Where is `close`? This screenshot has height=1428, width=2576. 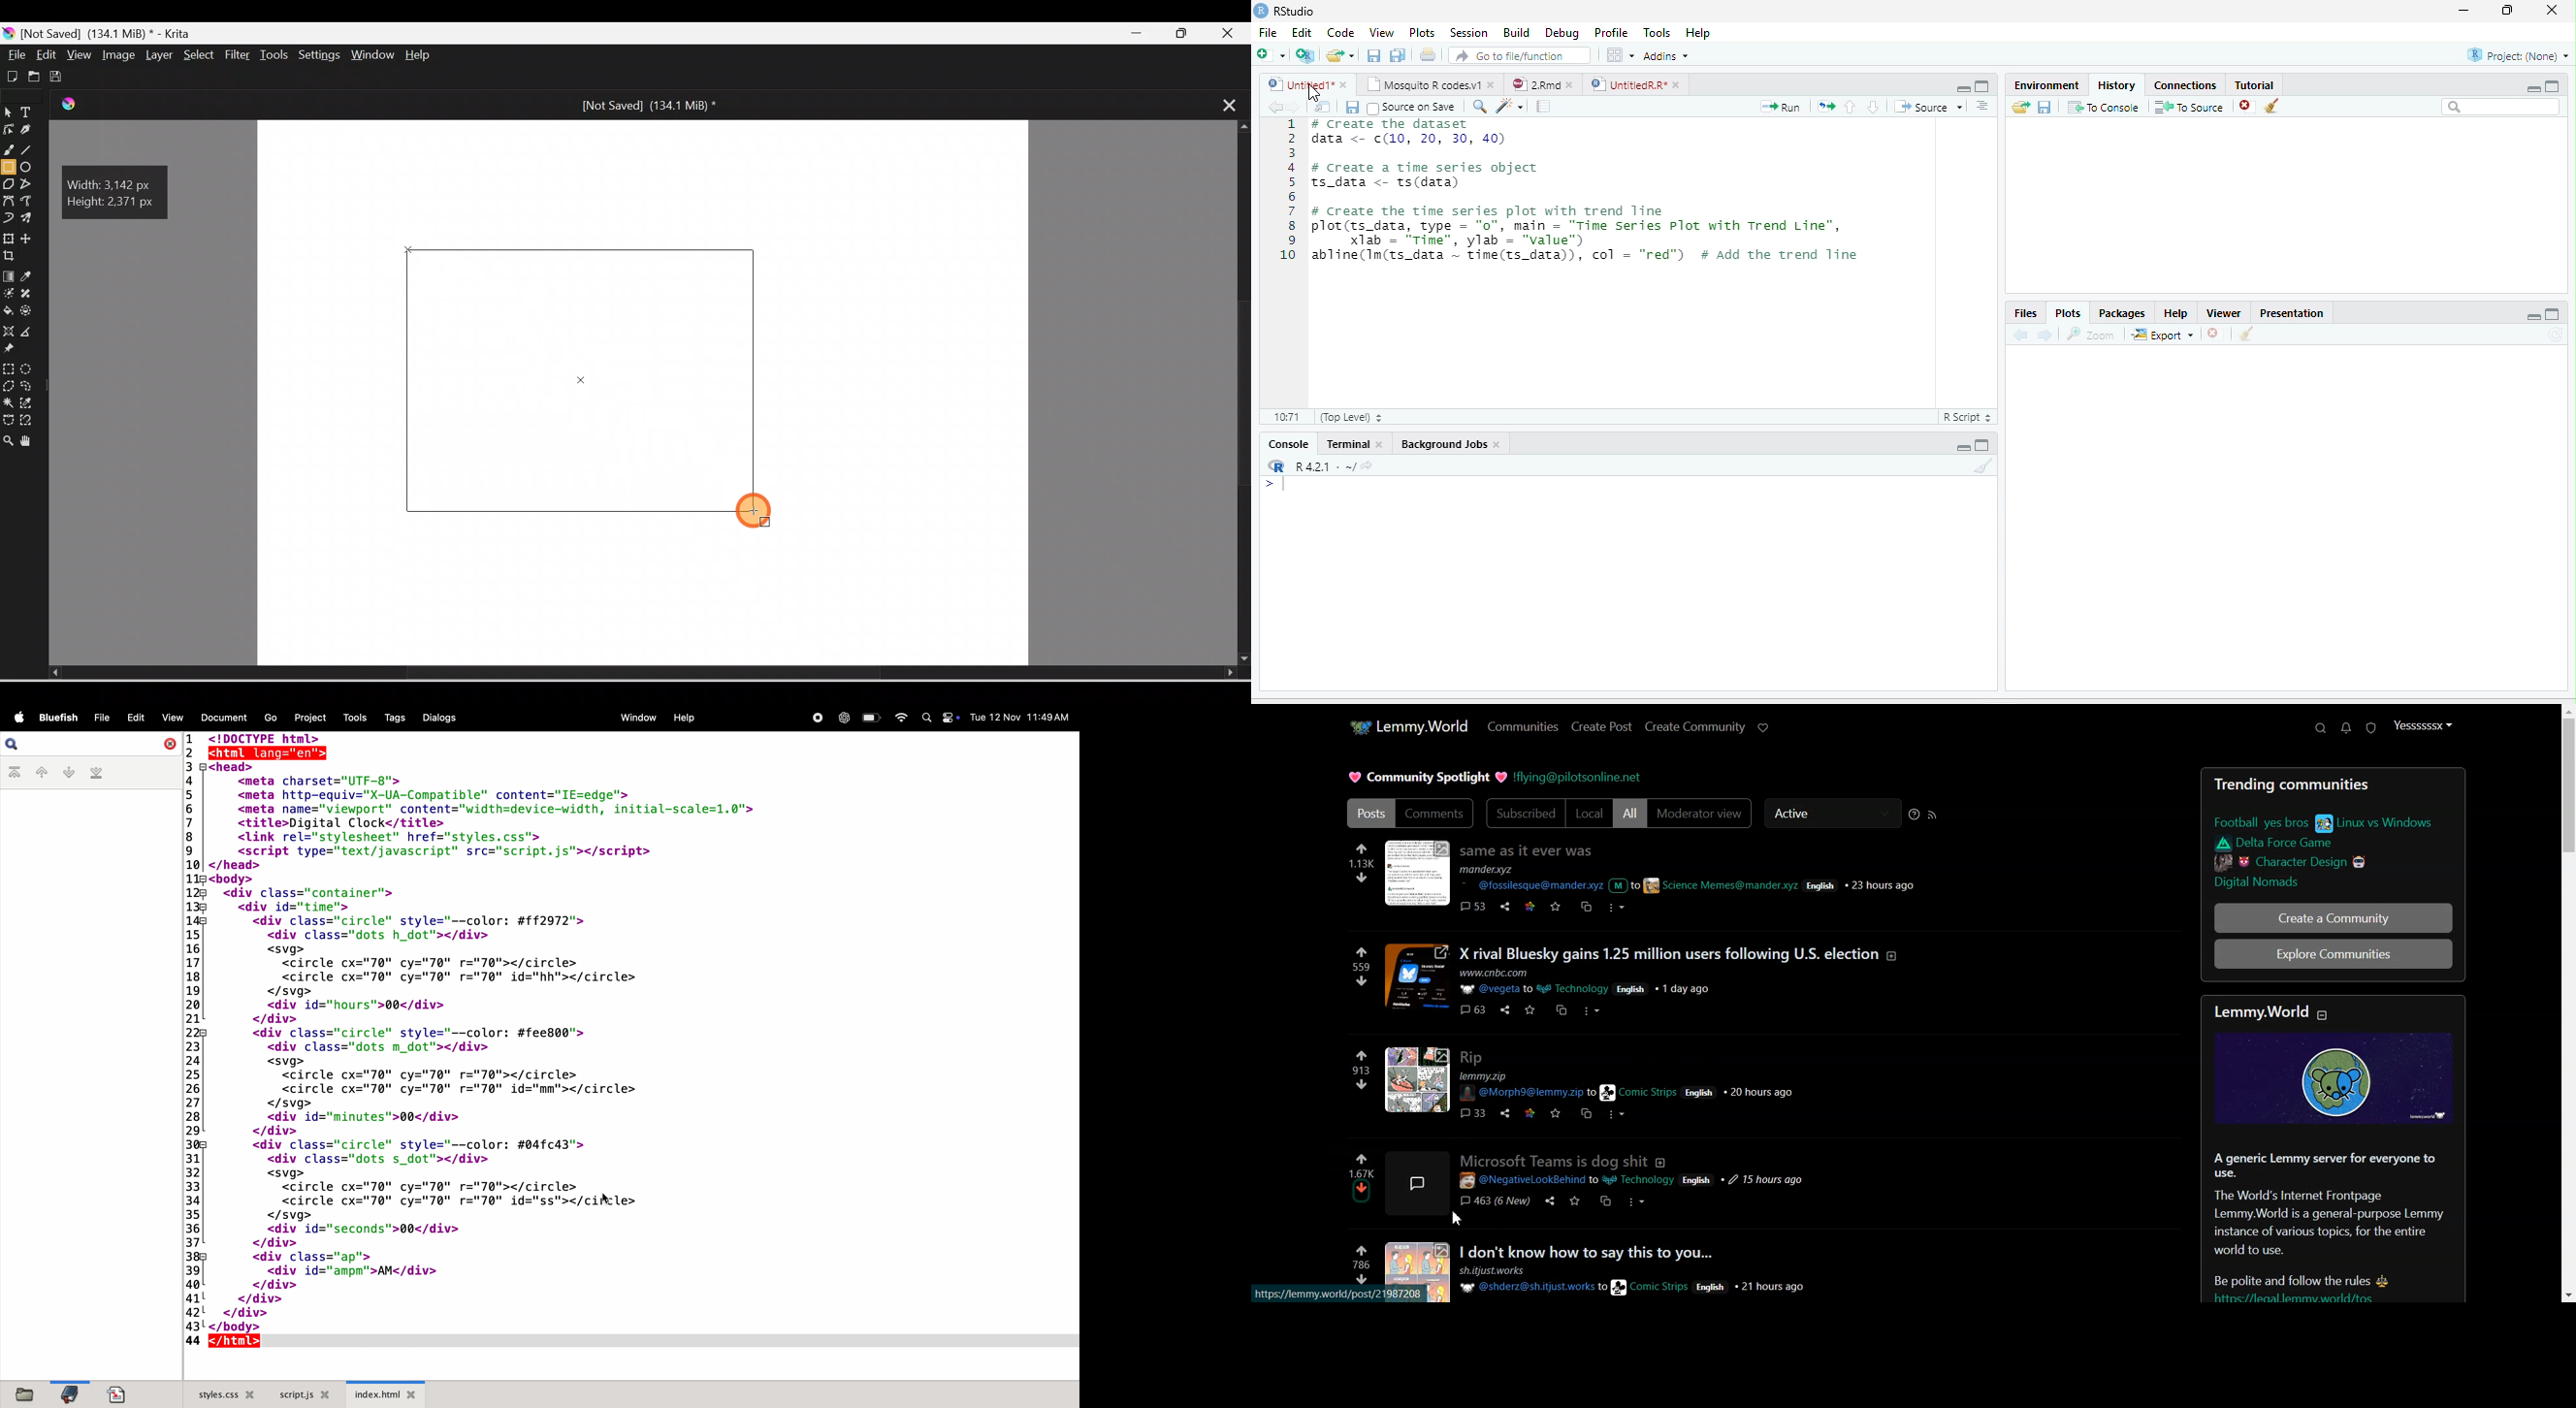
close is located at coordinates (2552, 11).